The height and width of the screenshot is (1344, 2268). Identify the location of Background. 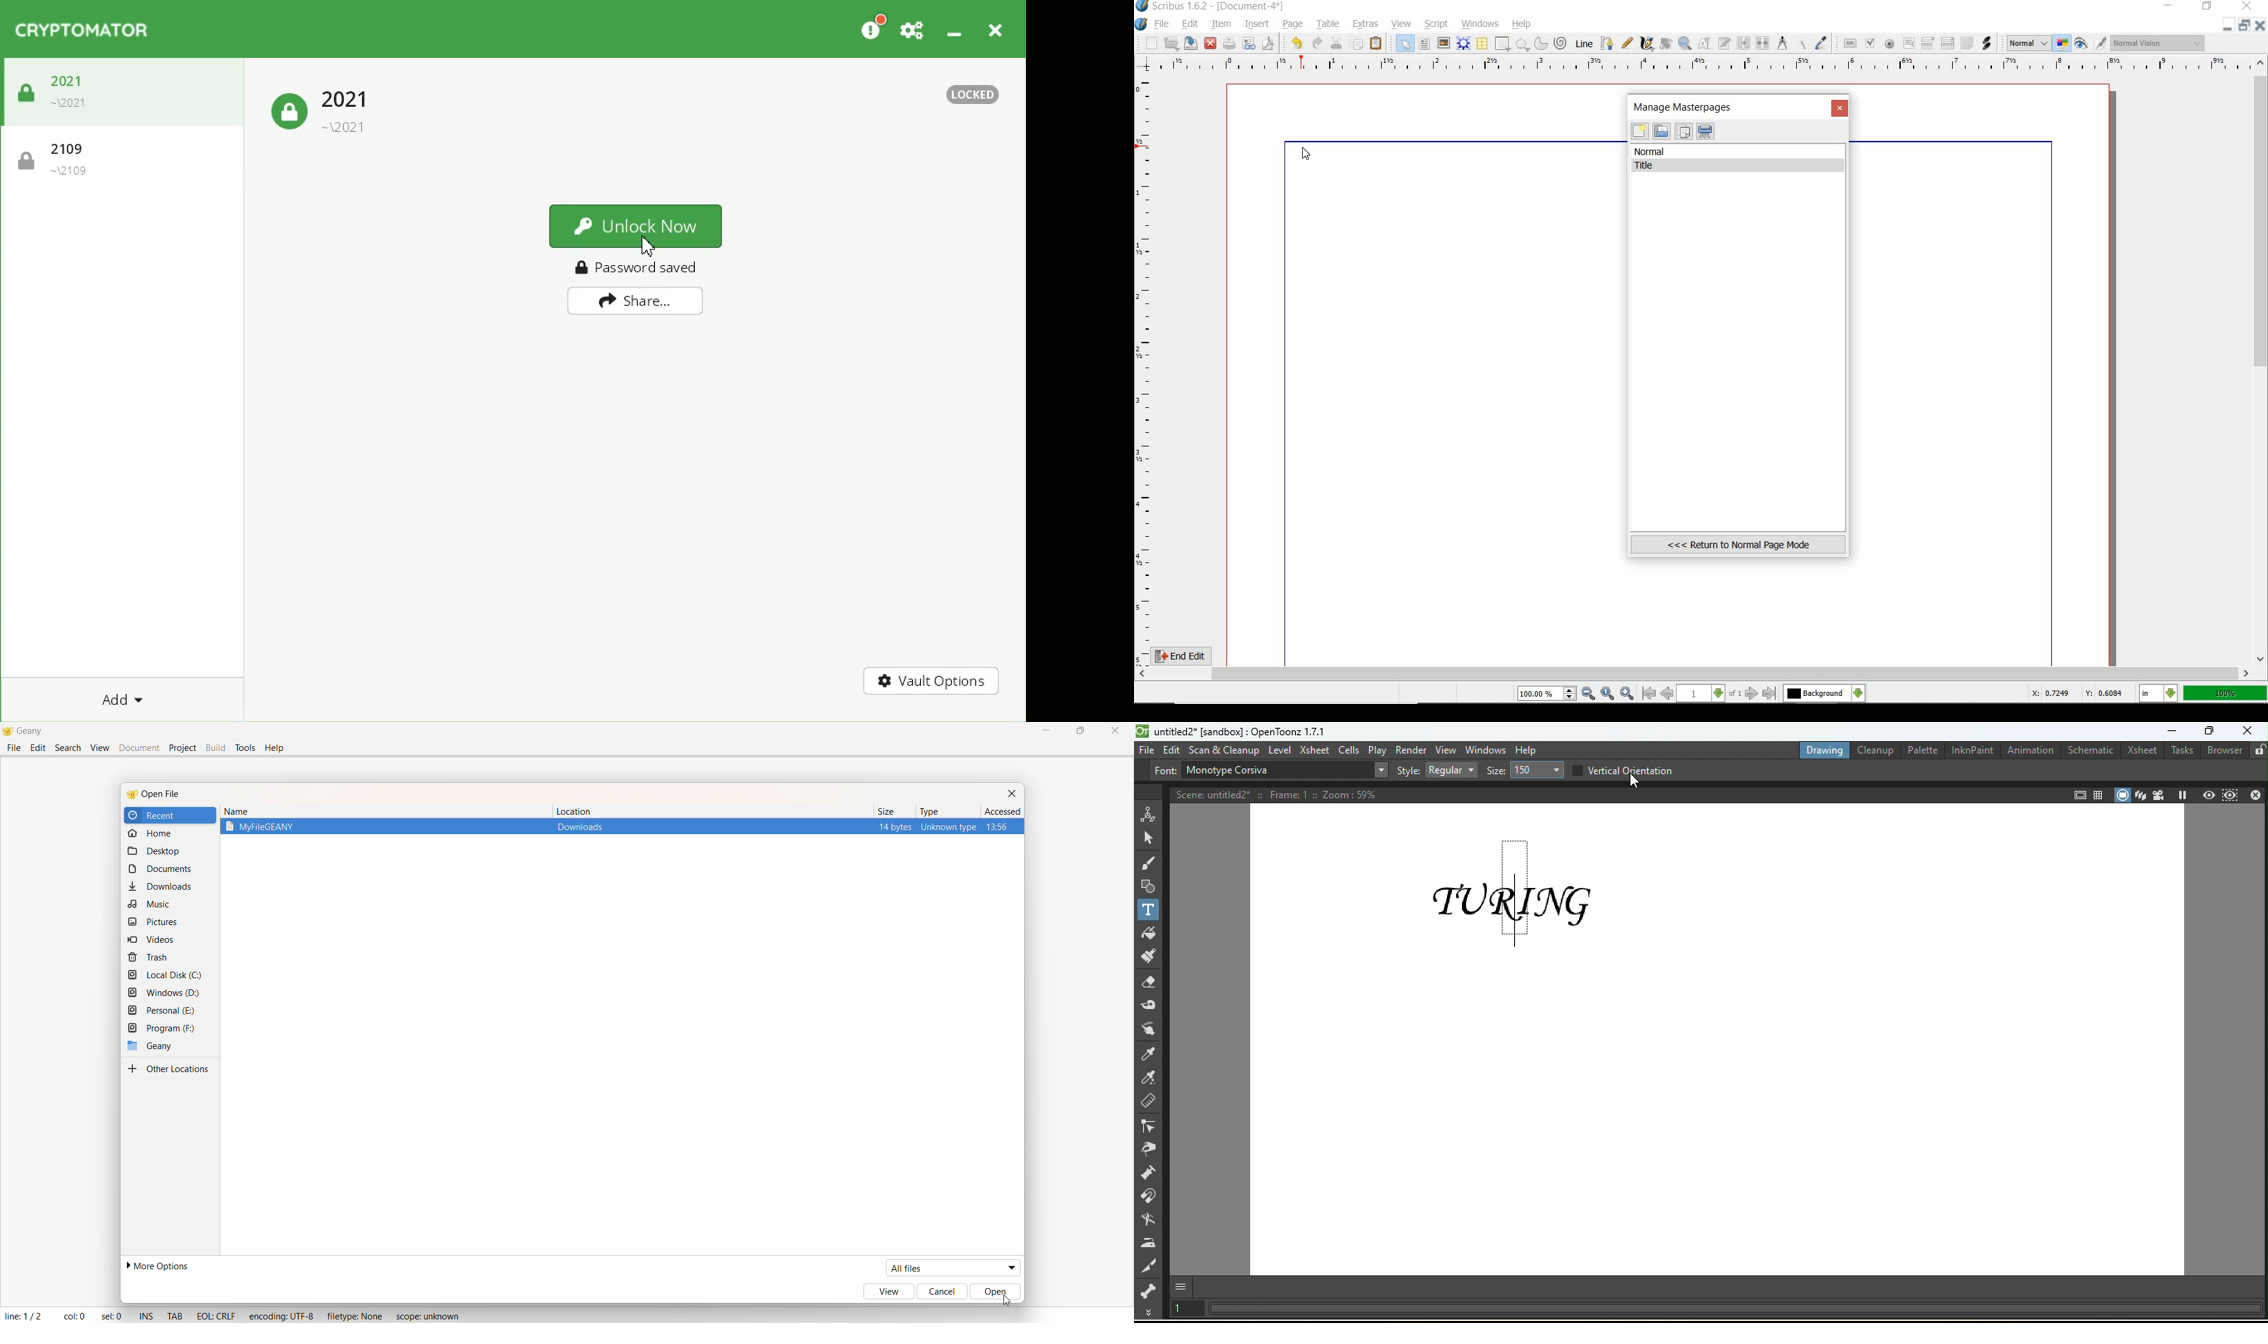
(1825, 695).